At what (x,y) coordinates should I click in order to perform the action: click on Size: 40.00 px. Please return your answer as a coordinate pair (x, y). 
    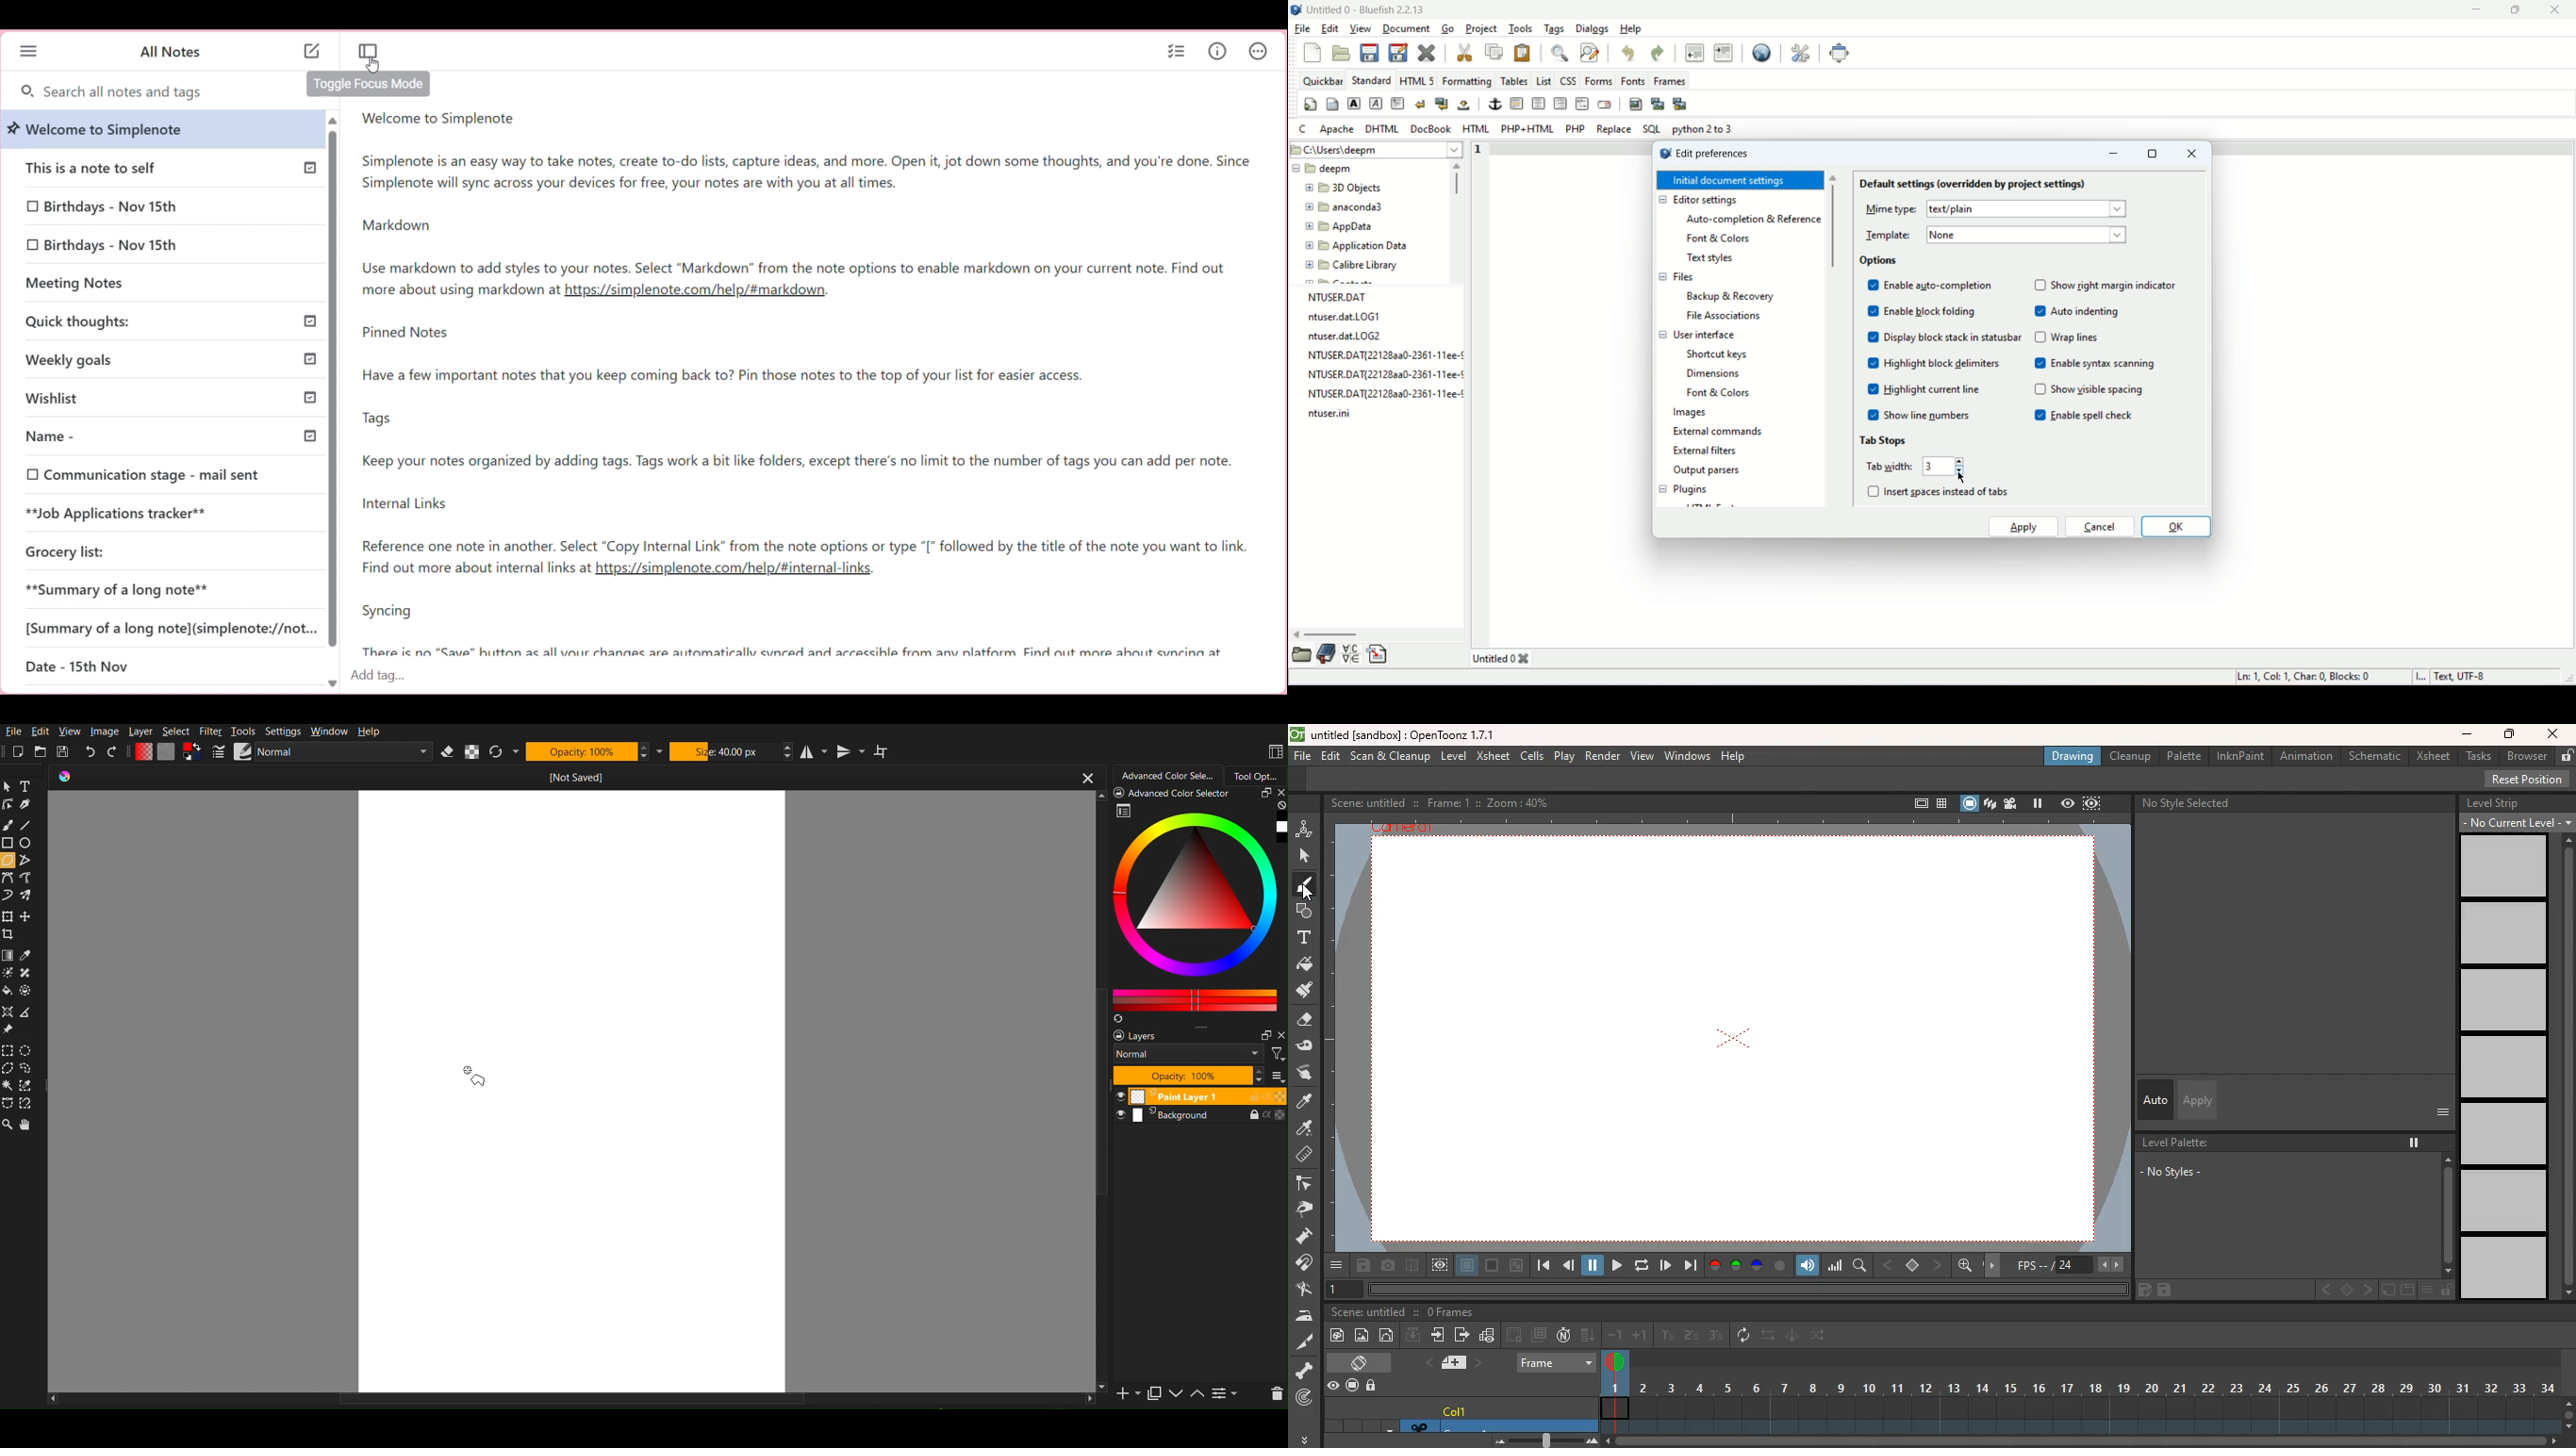
    Looking at the image, I should click on (725, 751).